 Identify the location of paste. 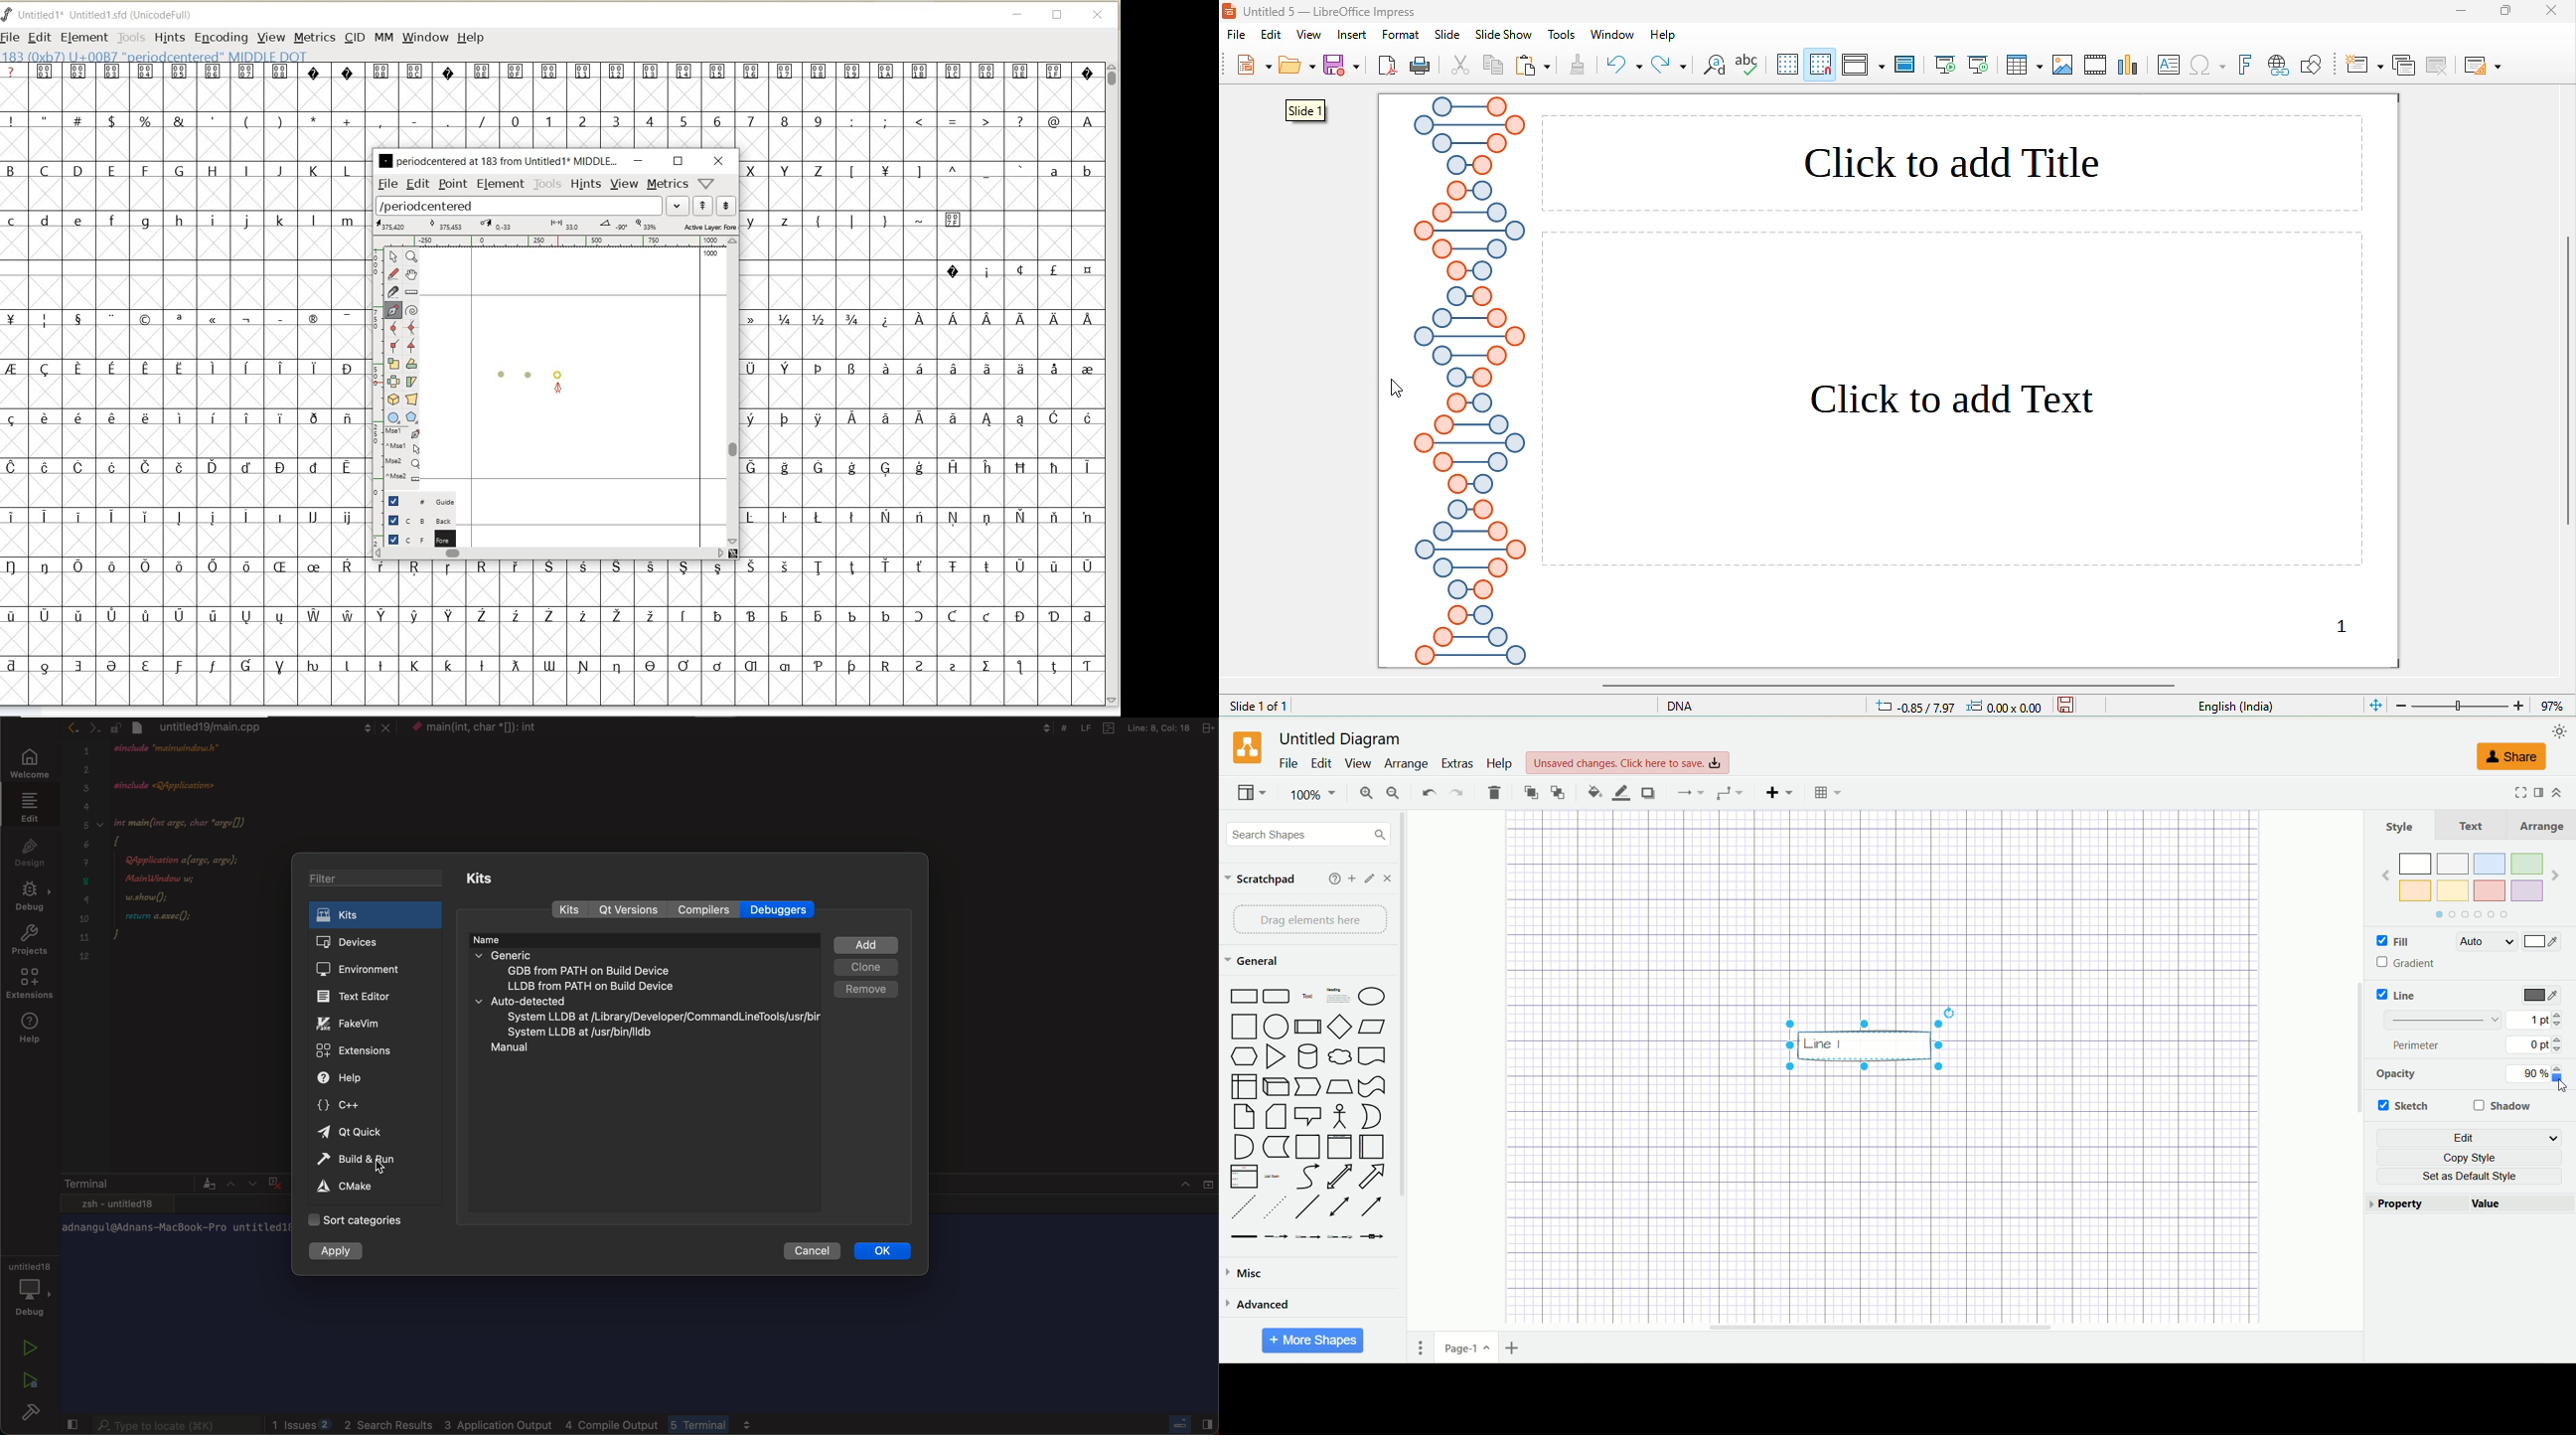
(1534, 67).